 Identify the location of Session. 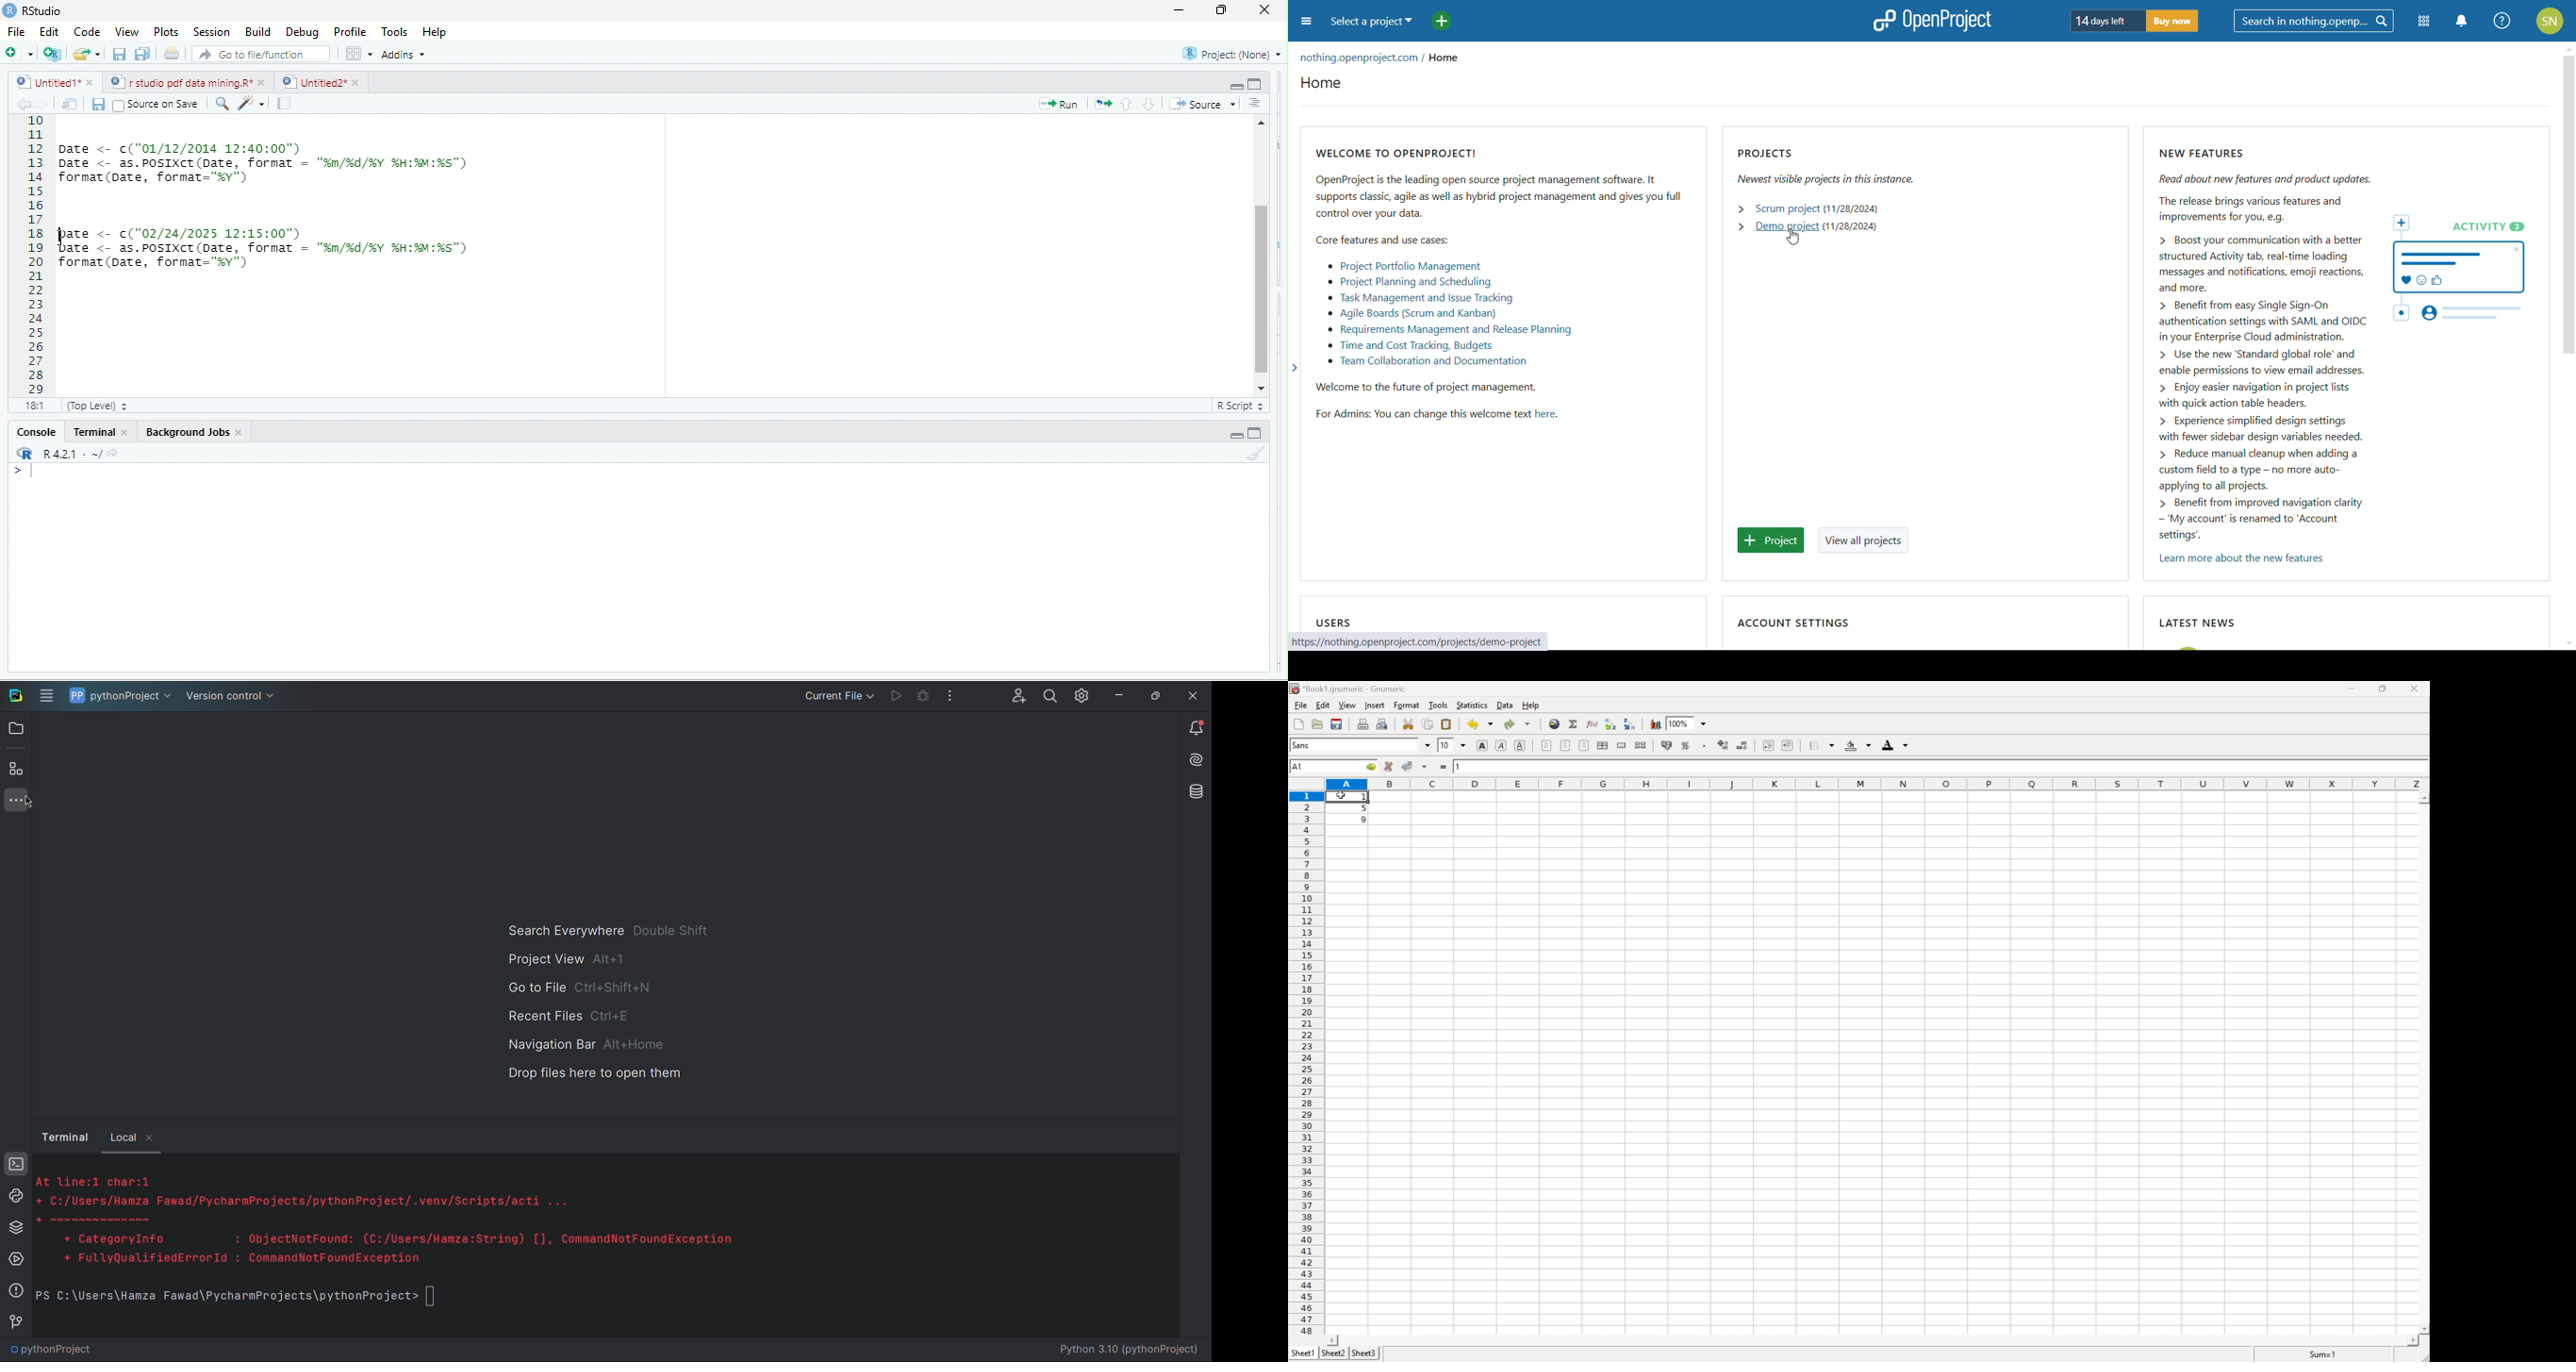
(209, 32).